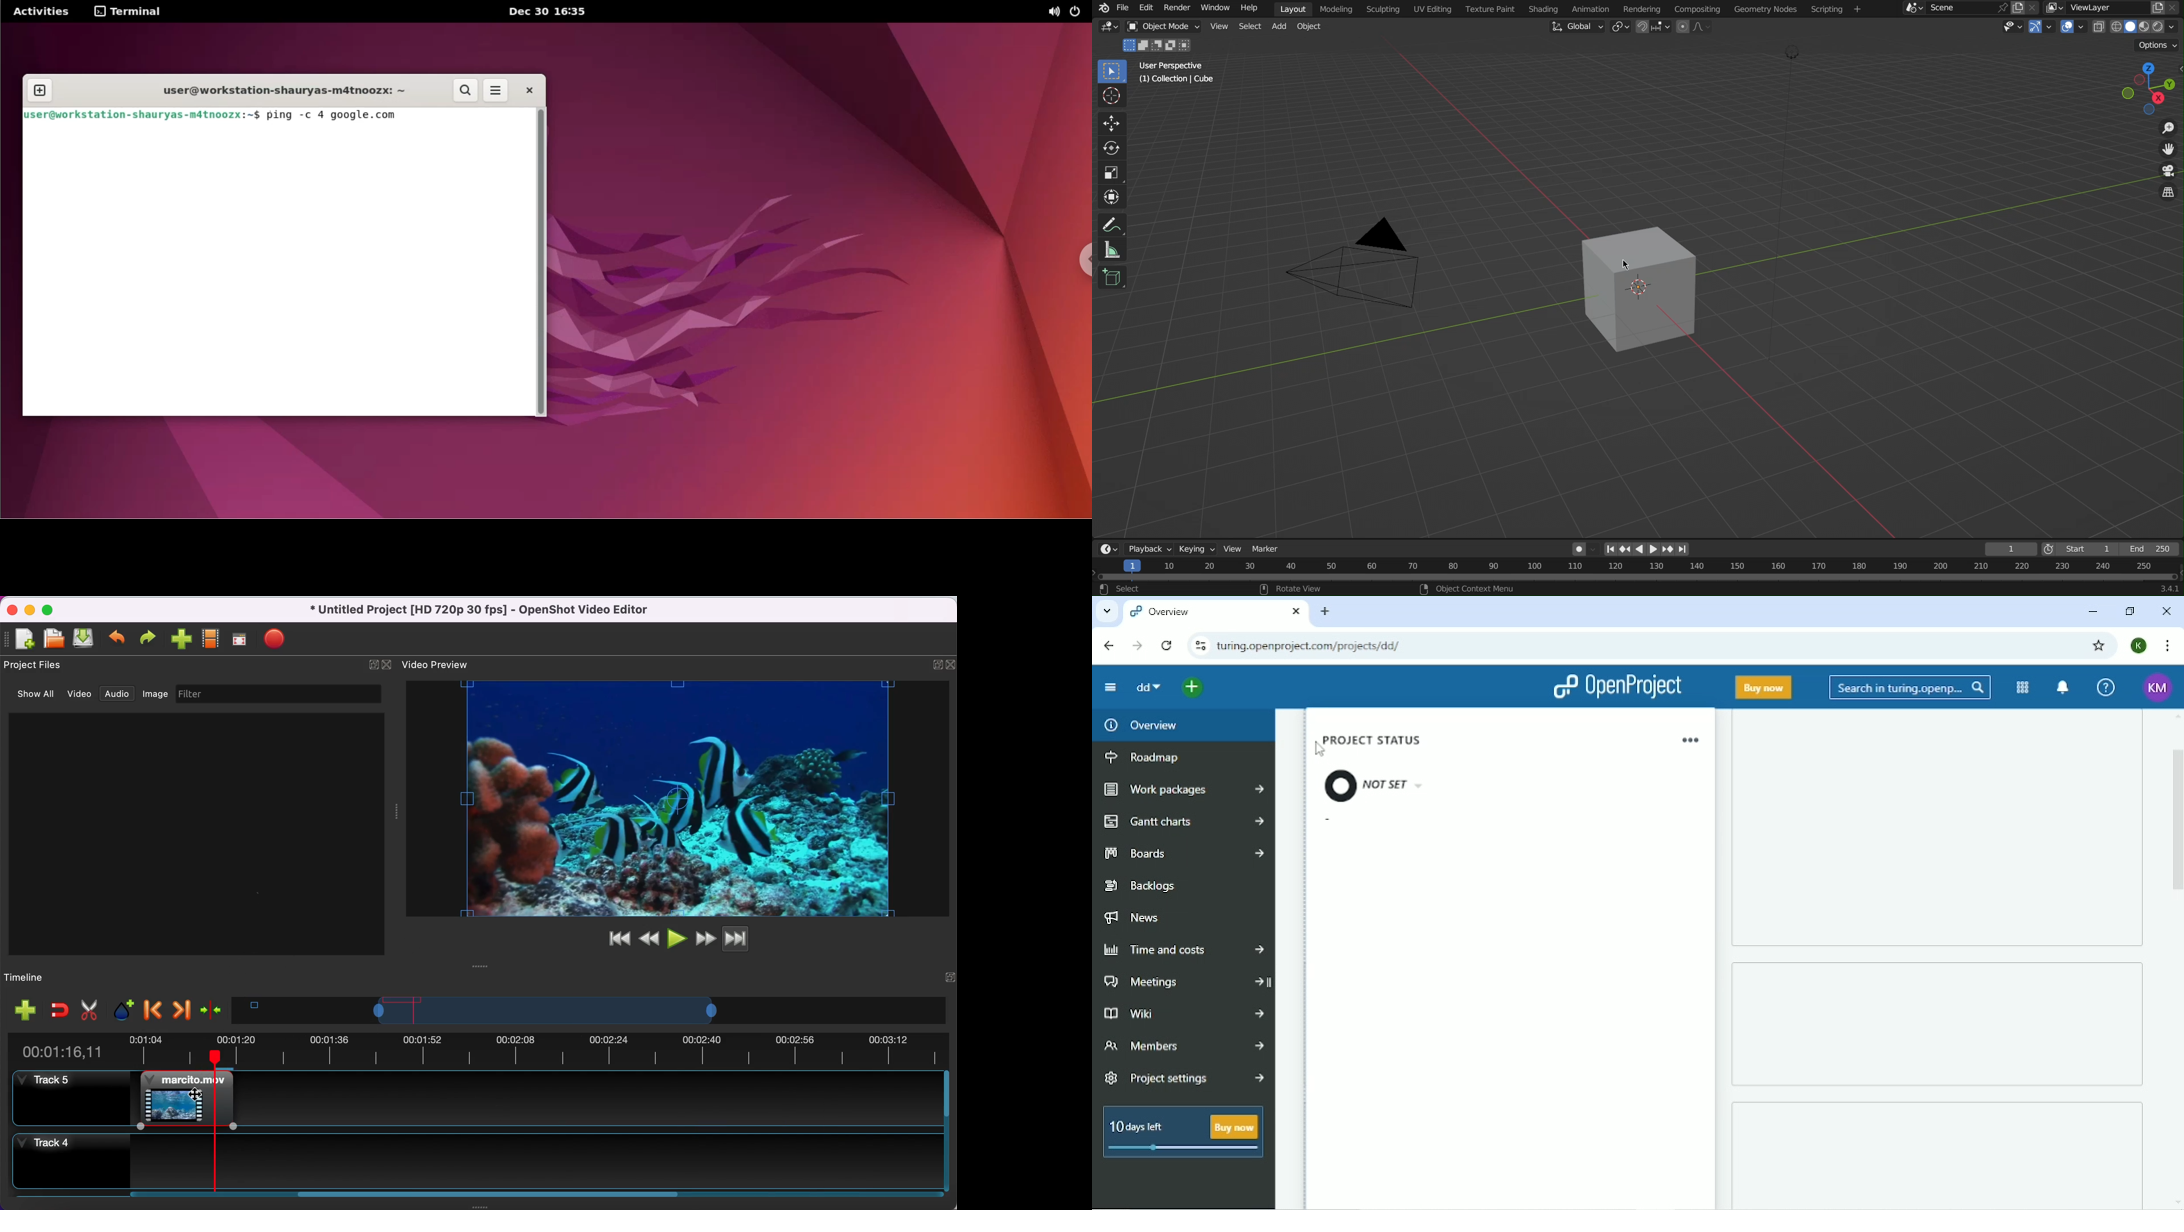 The width and height of the screenshot is (2184, 1232). What do you see at coordinates (1590, 9) in the screenshot?
I see `Animation` at bounding box center [1590, 9].